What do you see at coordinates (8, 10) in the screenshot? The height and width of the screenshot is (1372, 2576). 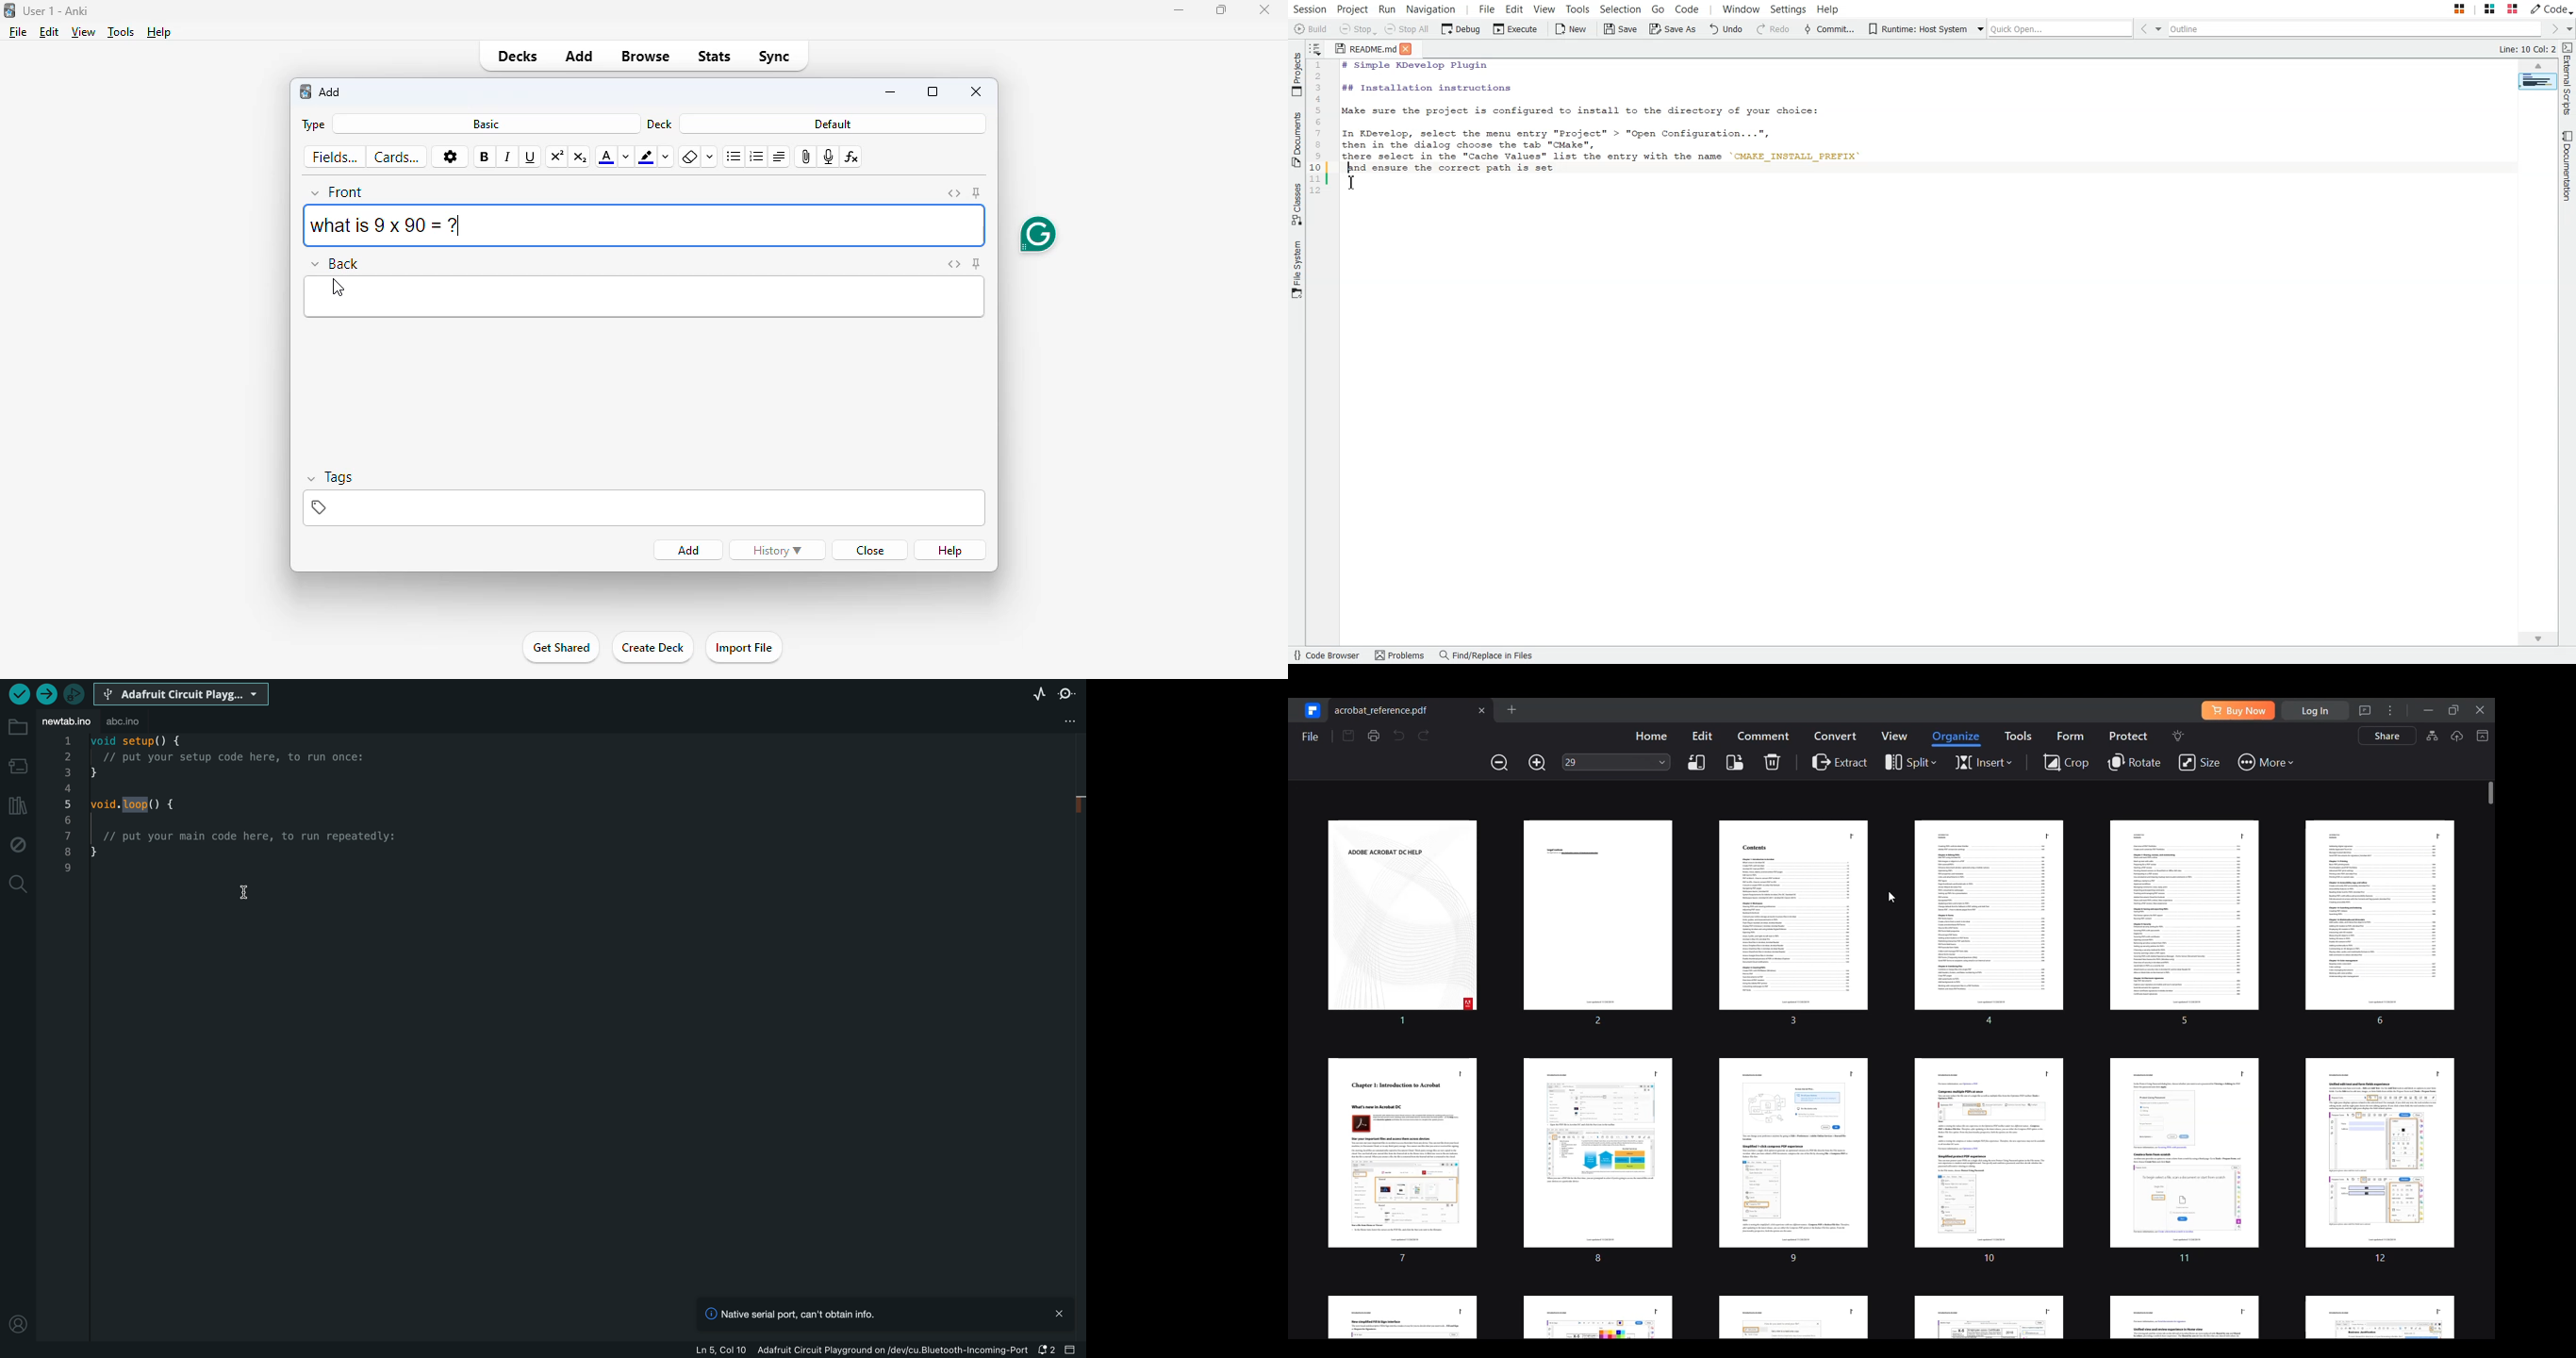 I see `logo` at bounding box center [8, 10].